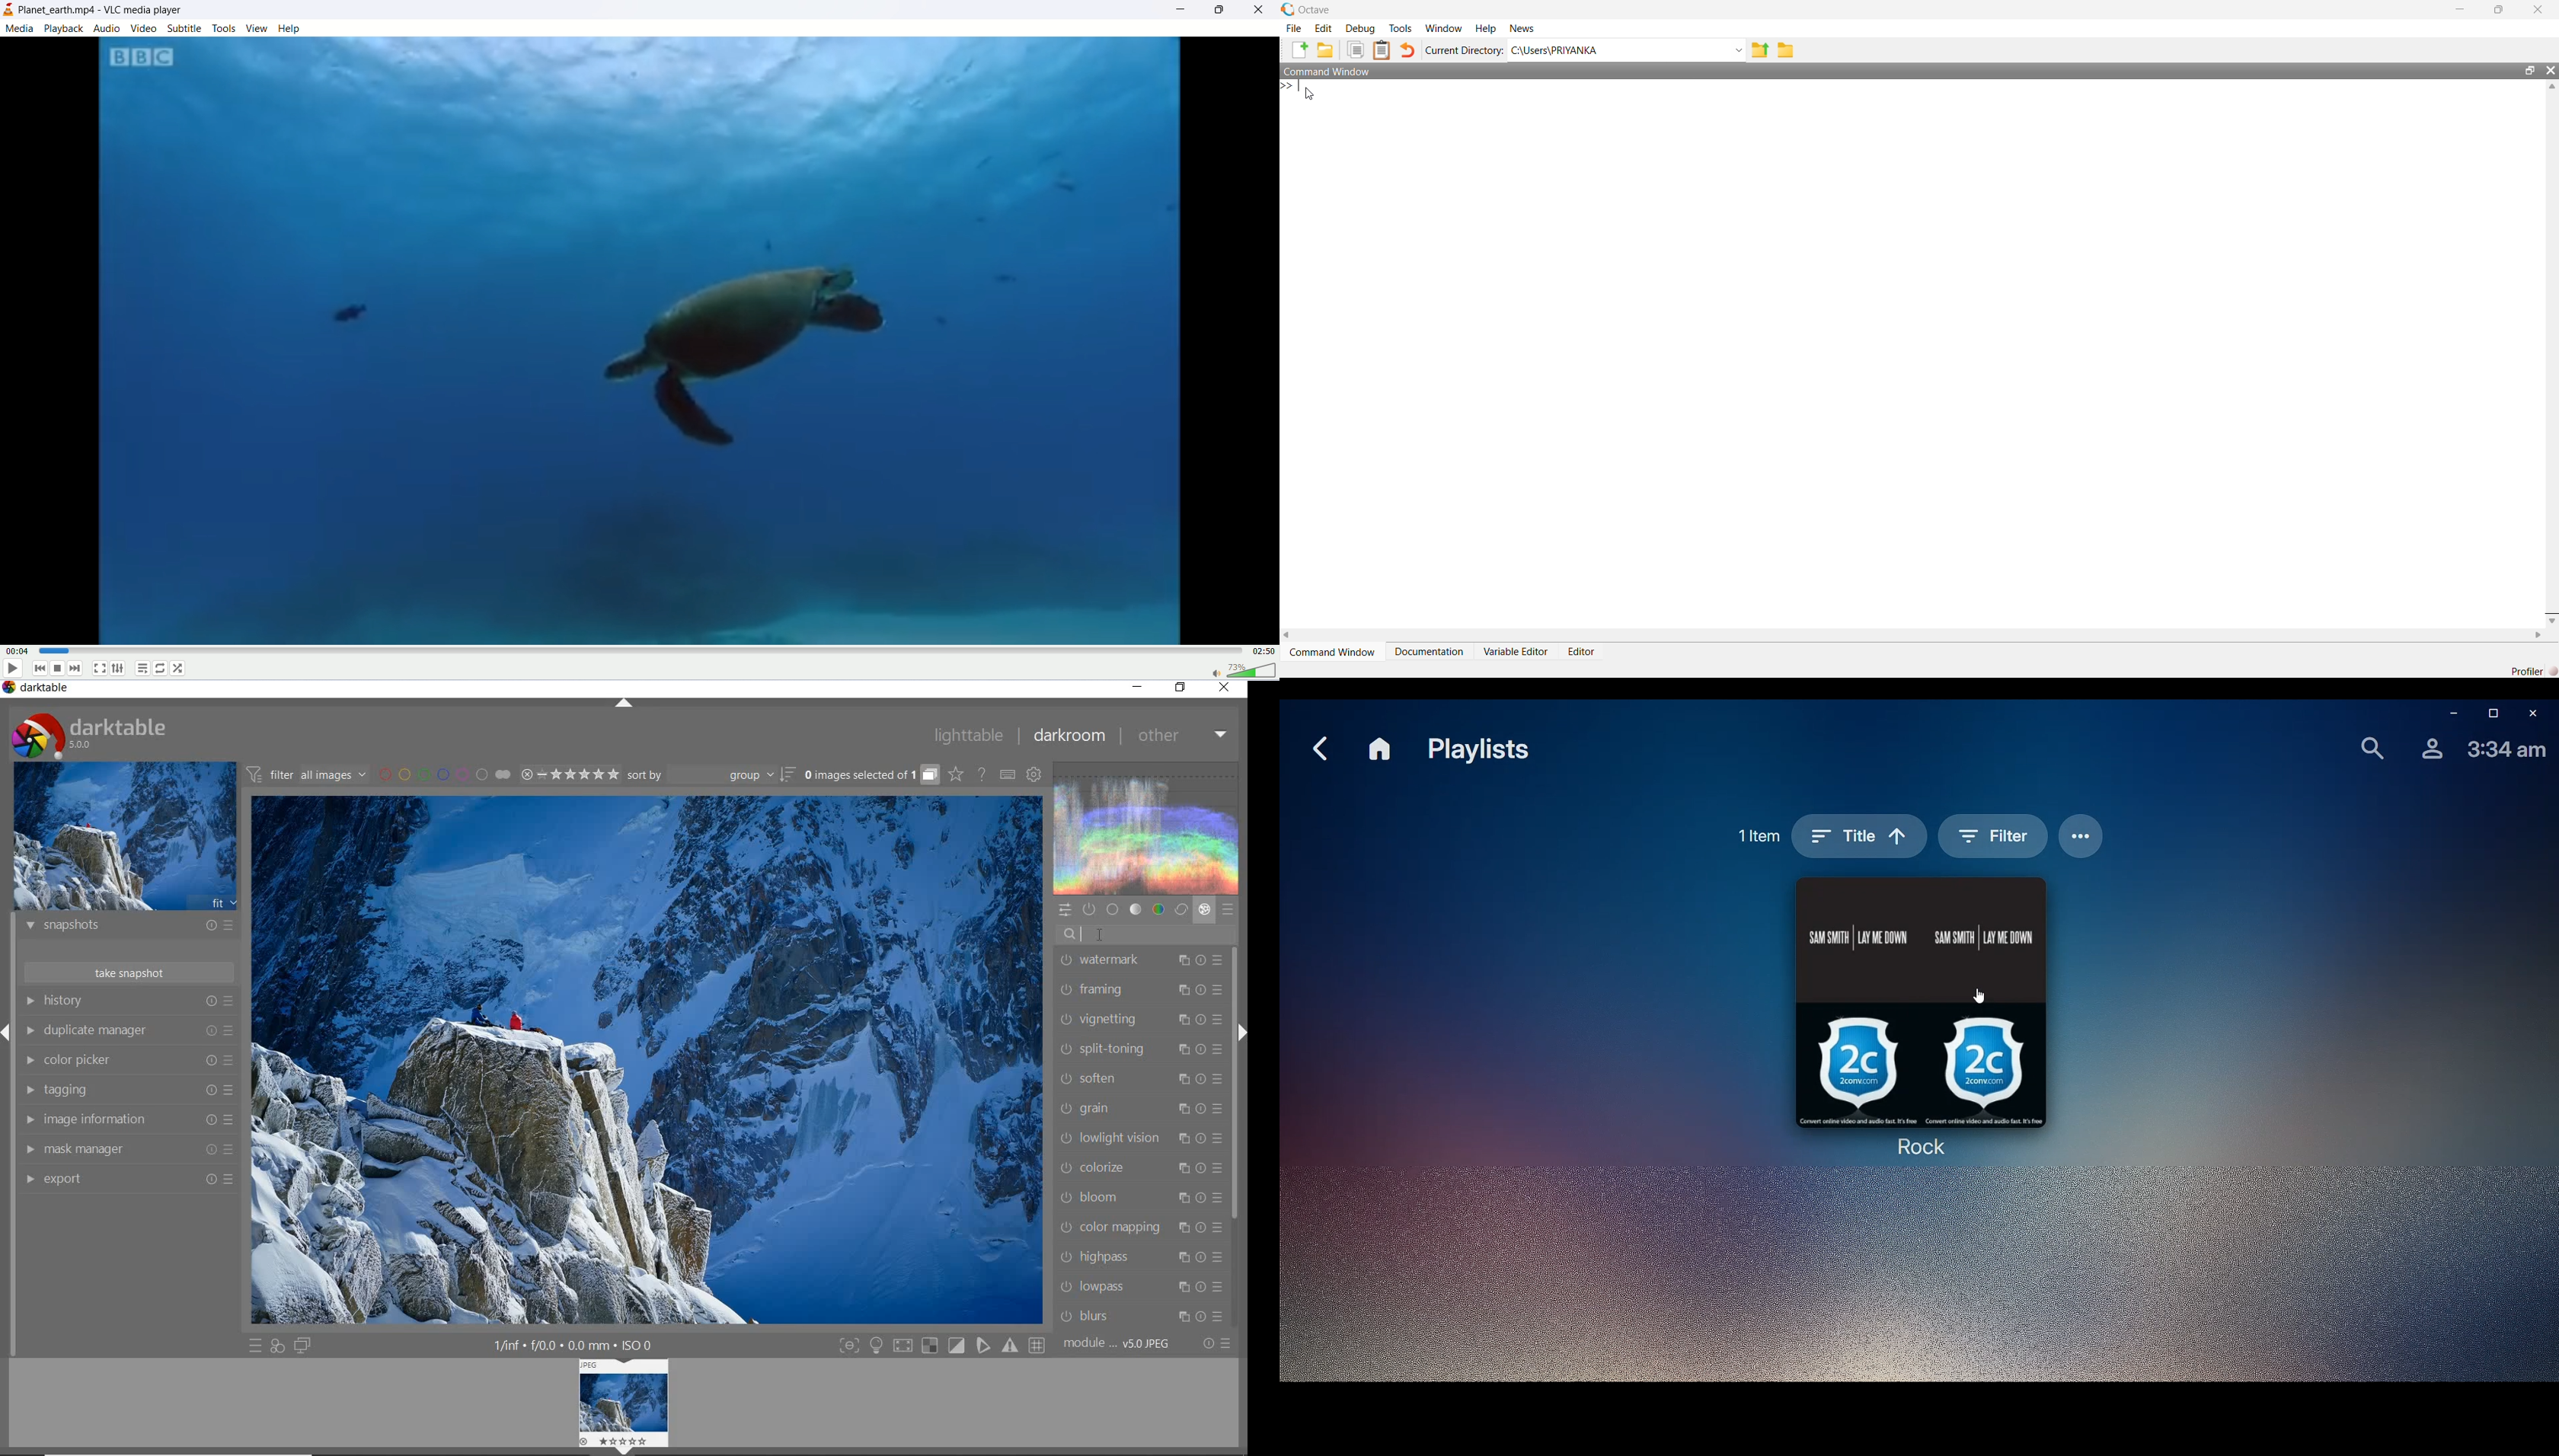  What do you see at coordinates (942, 1344) in the screenshot?
I see `Toggle modes` at bounding box center [942, 1344].